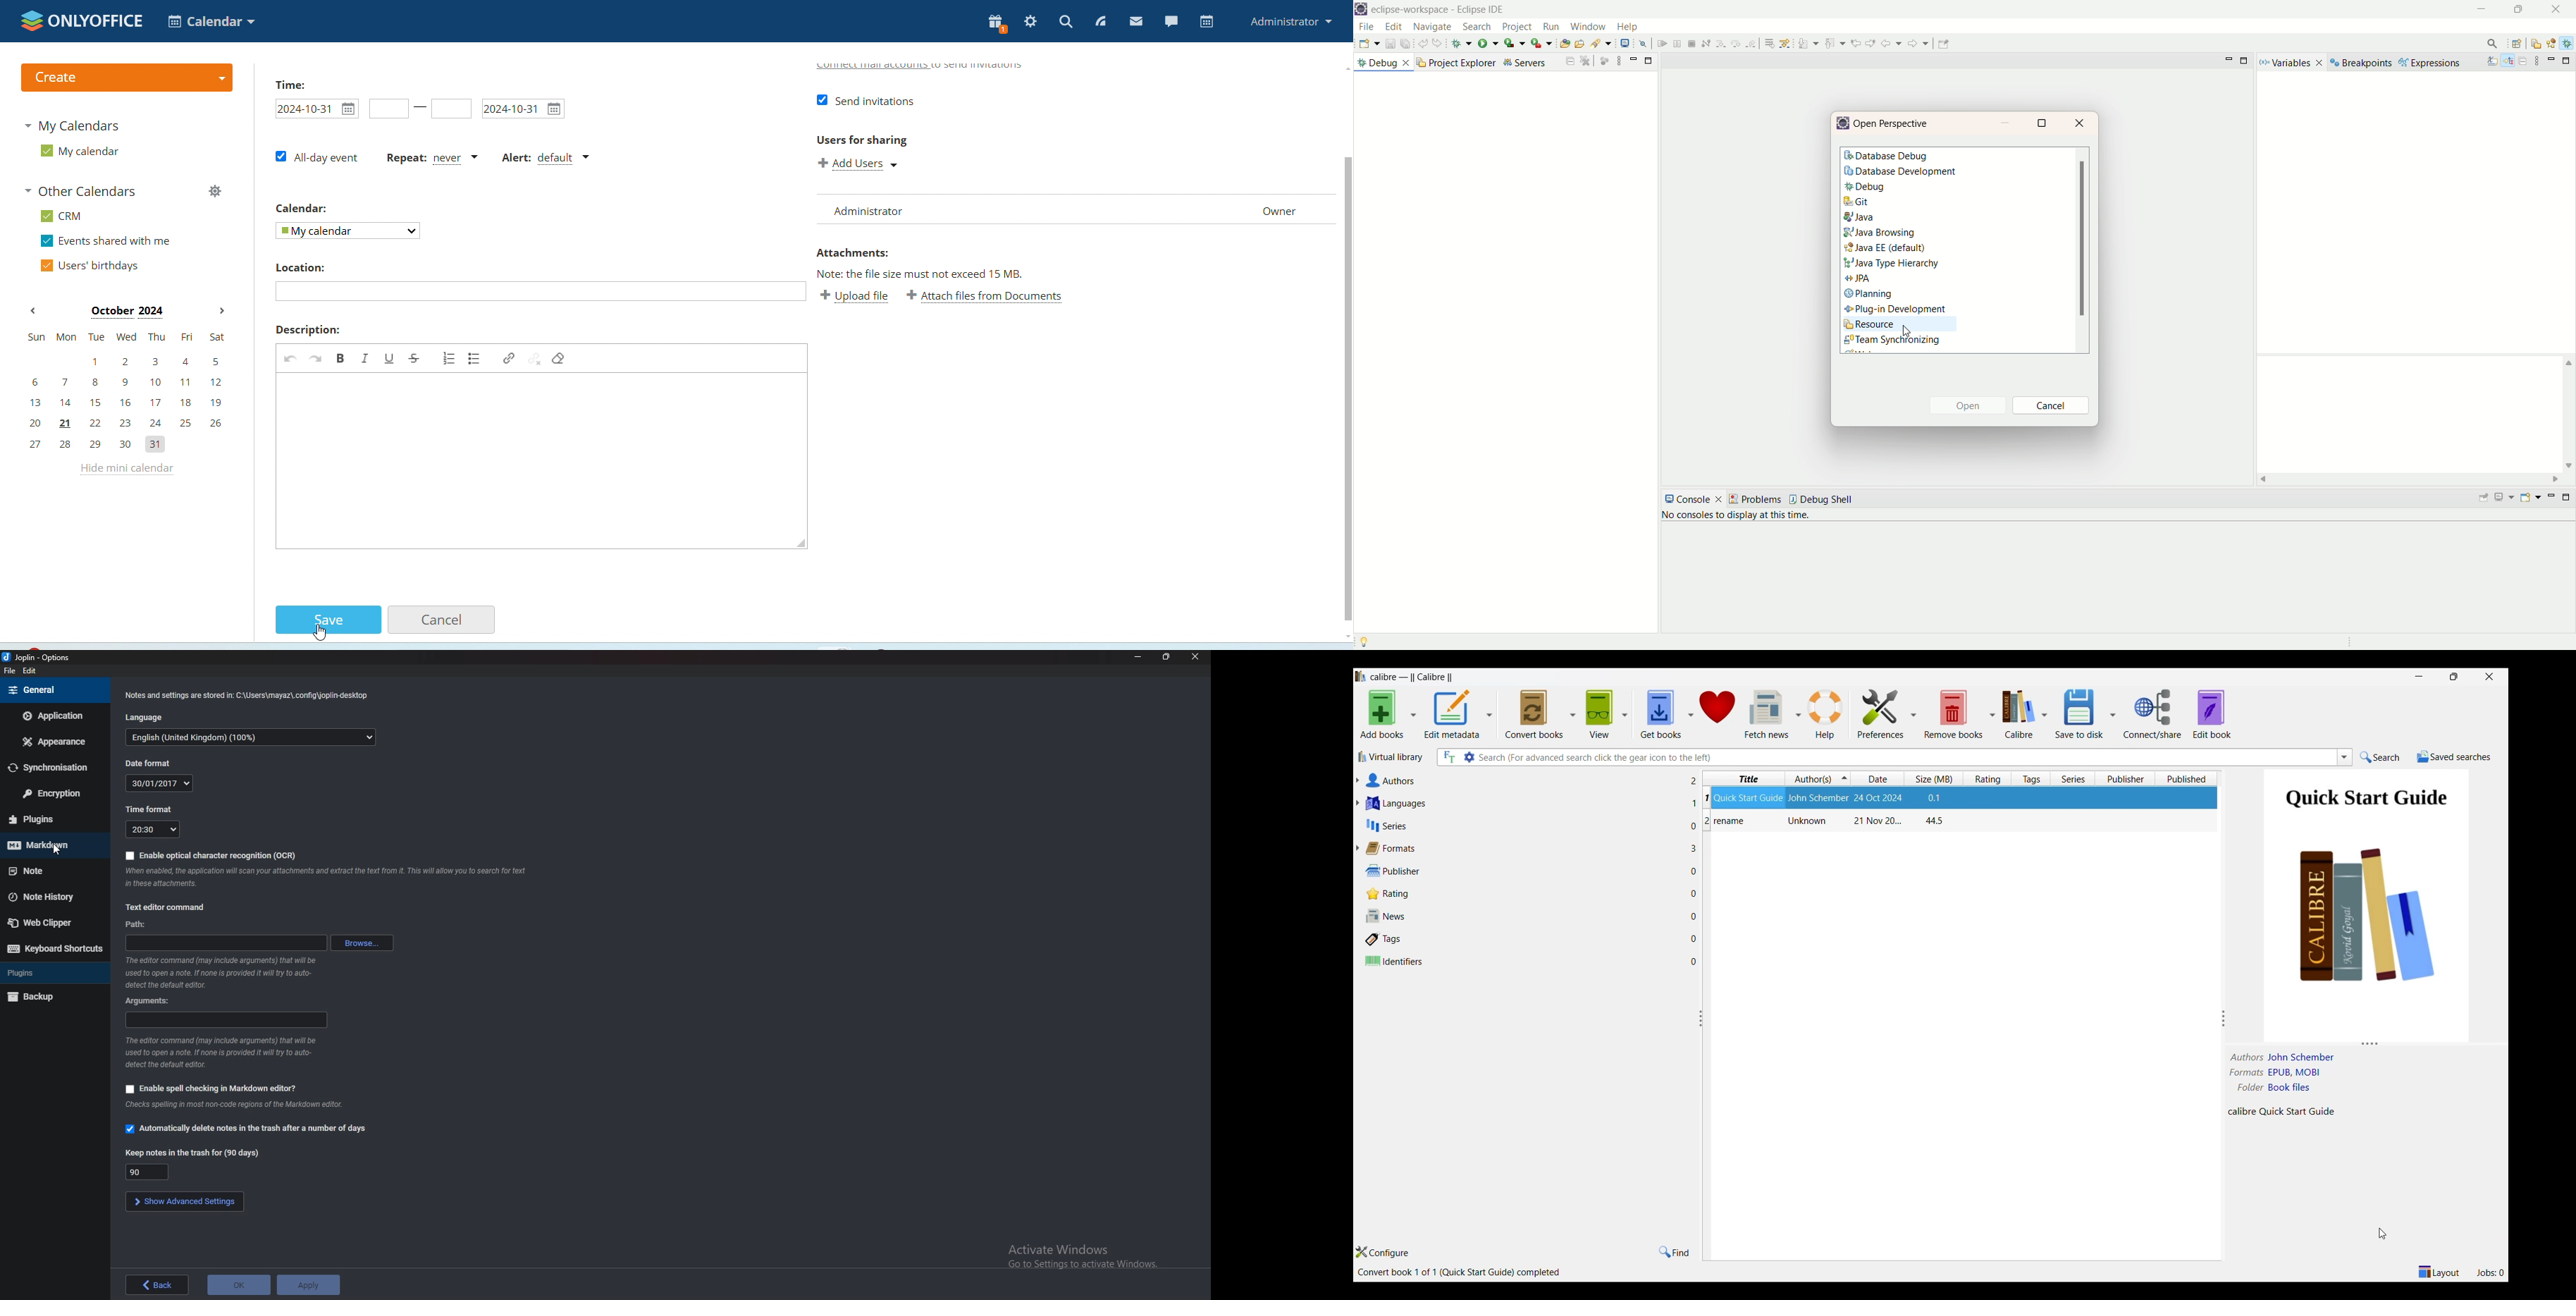 The width and height of the screenshot is (2576, 1316). What do you see at coordinates (1695, 870) in the screenshot?
I see `Files in each` at bounding box center [1695, 870].